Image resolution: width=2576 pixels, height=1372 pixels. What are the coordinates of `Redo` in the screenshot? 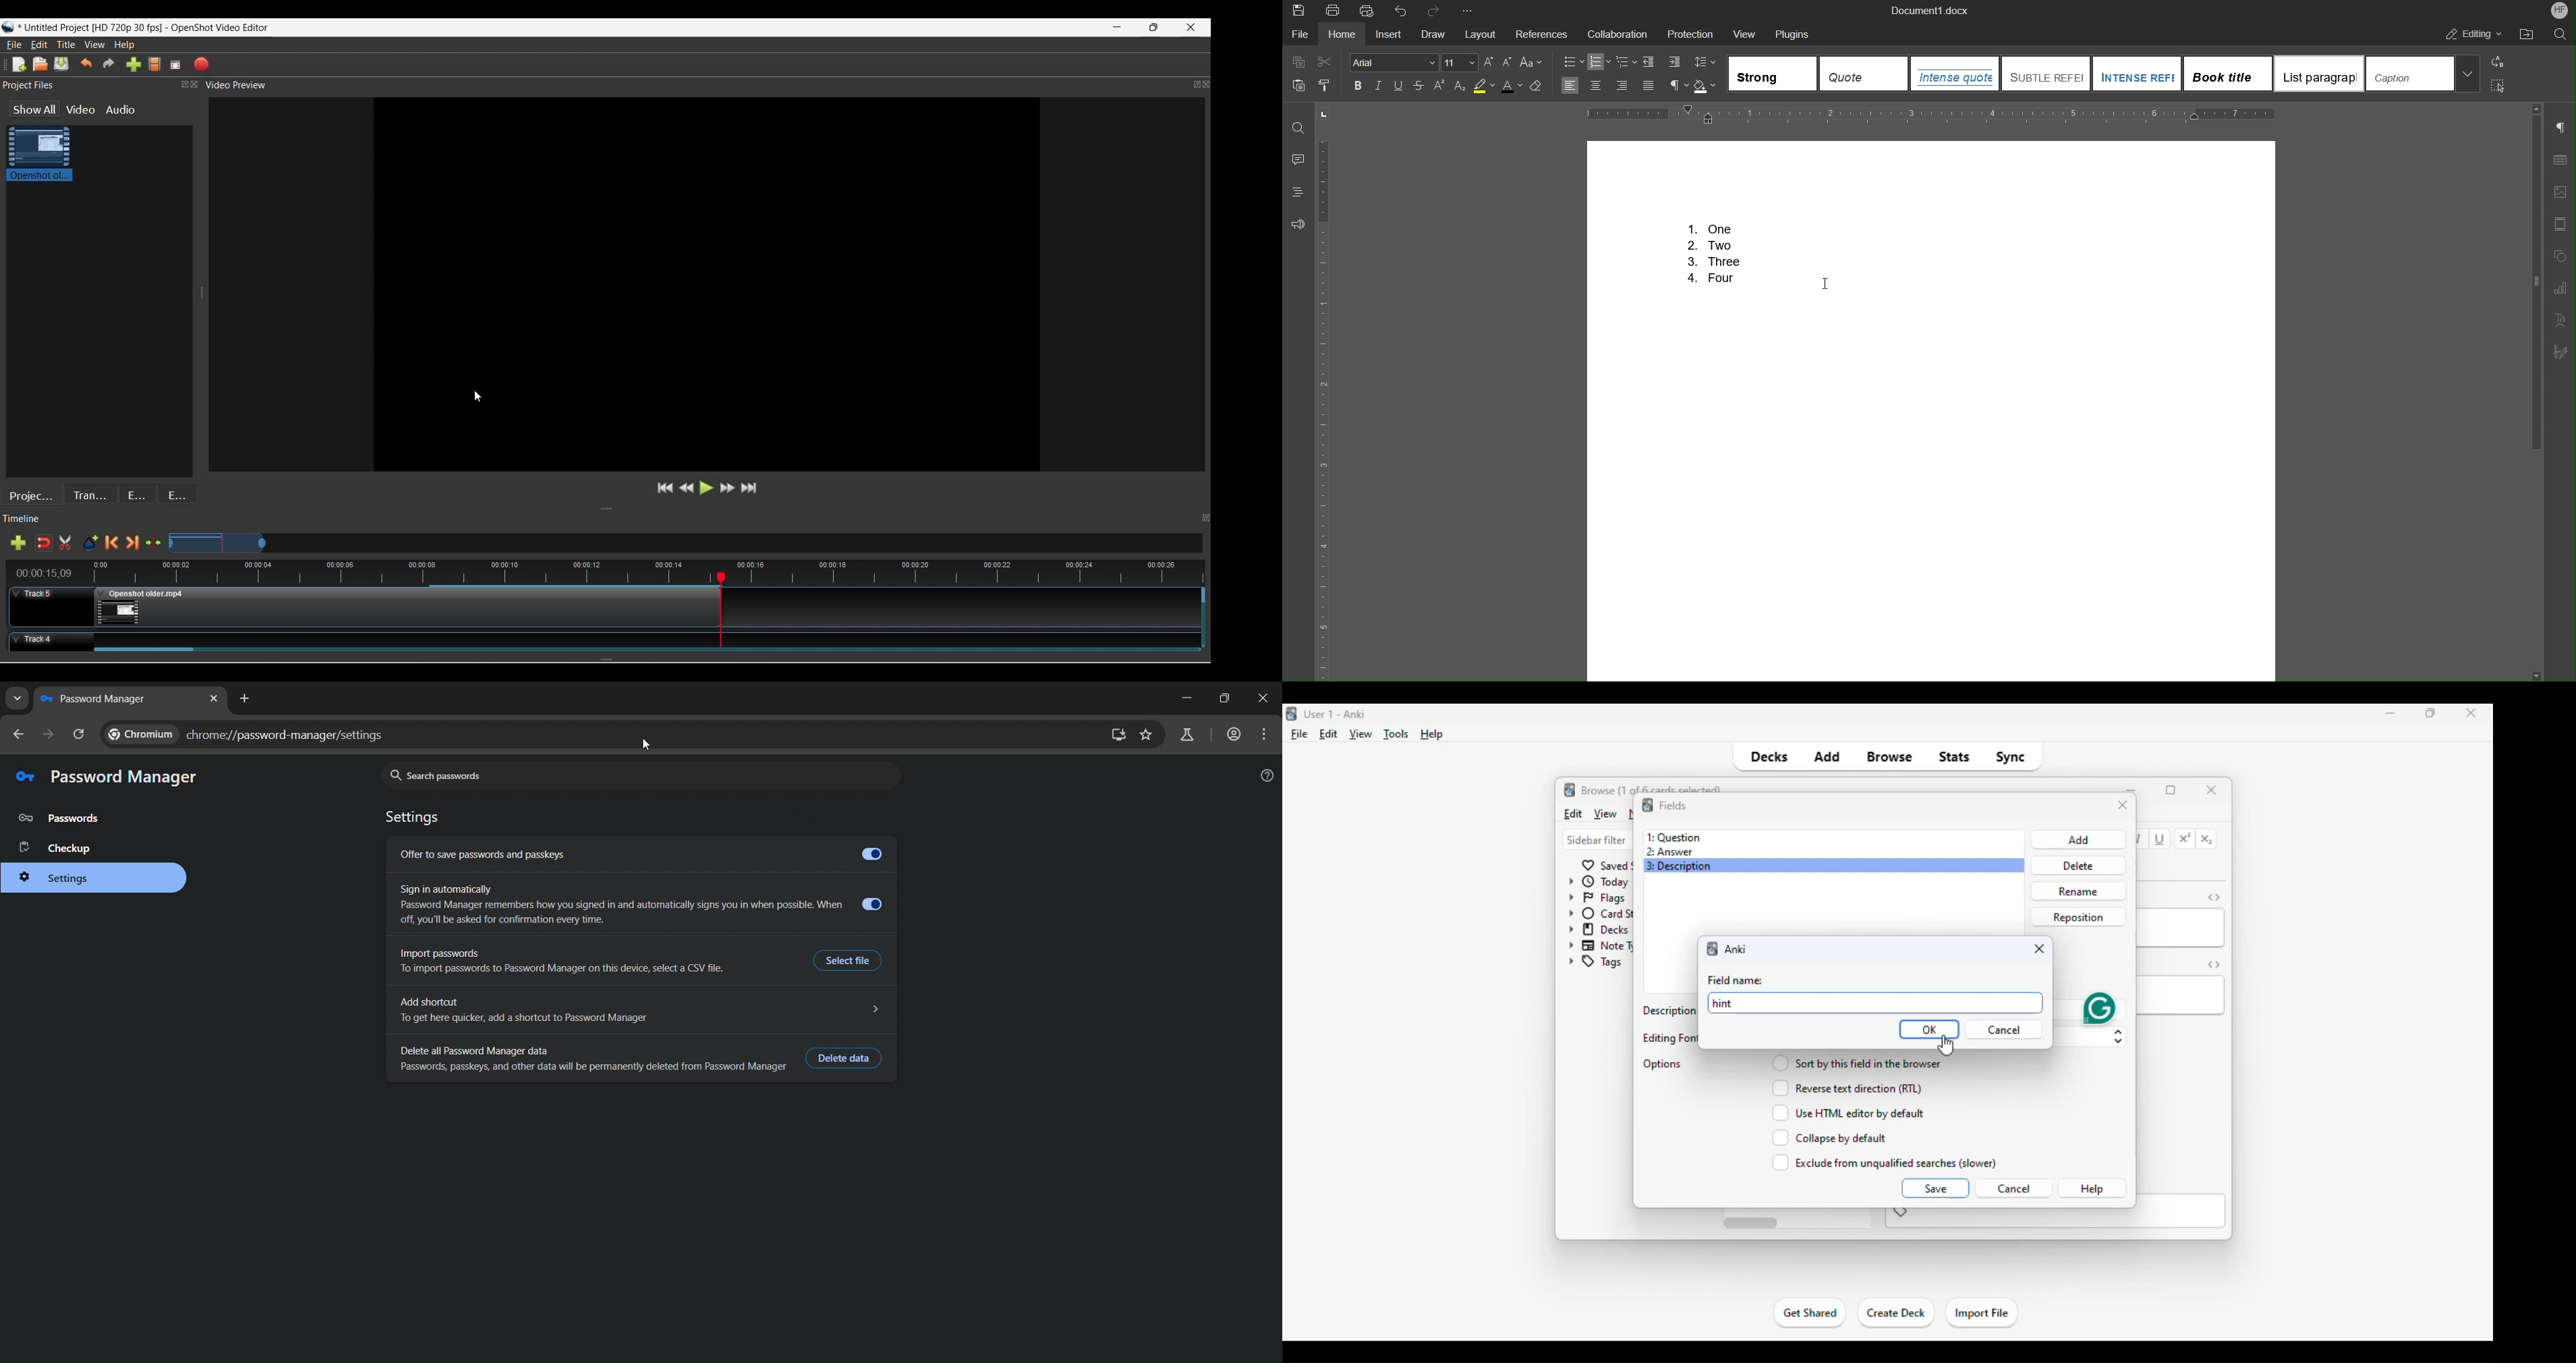 It's located at (1434, 9).